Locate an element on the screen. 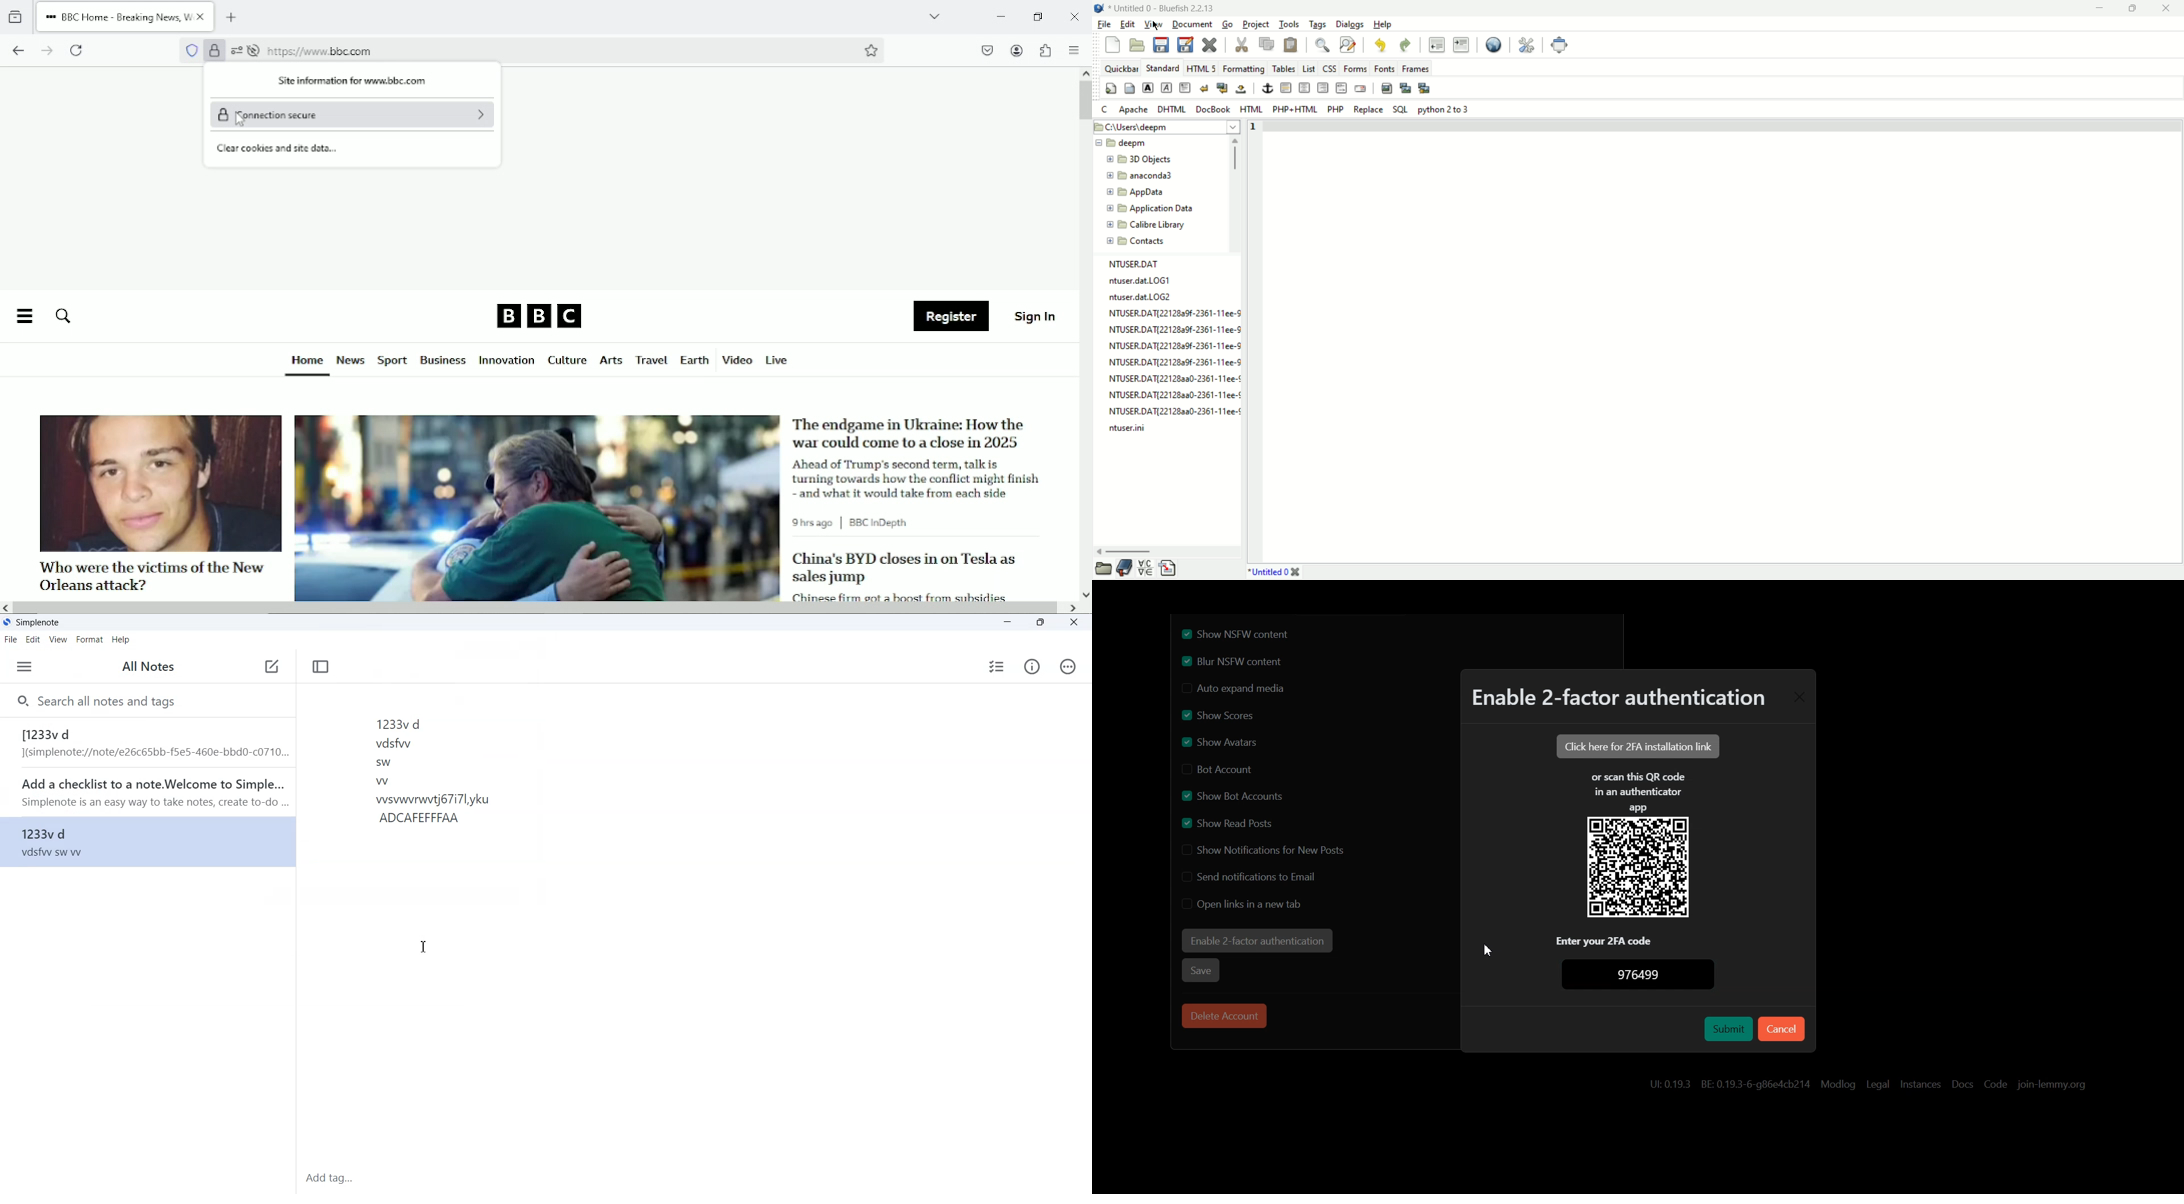  fonts is located at coordinates (1383, 69).